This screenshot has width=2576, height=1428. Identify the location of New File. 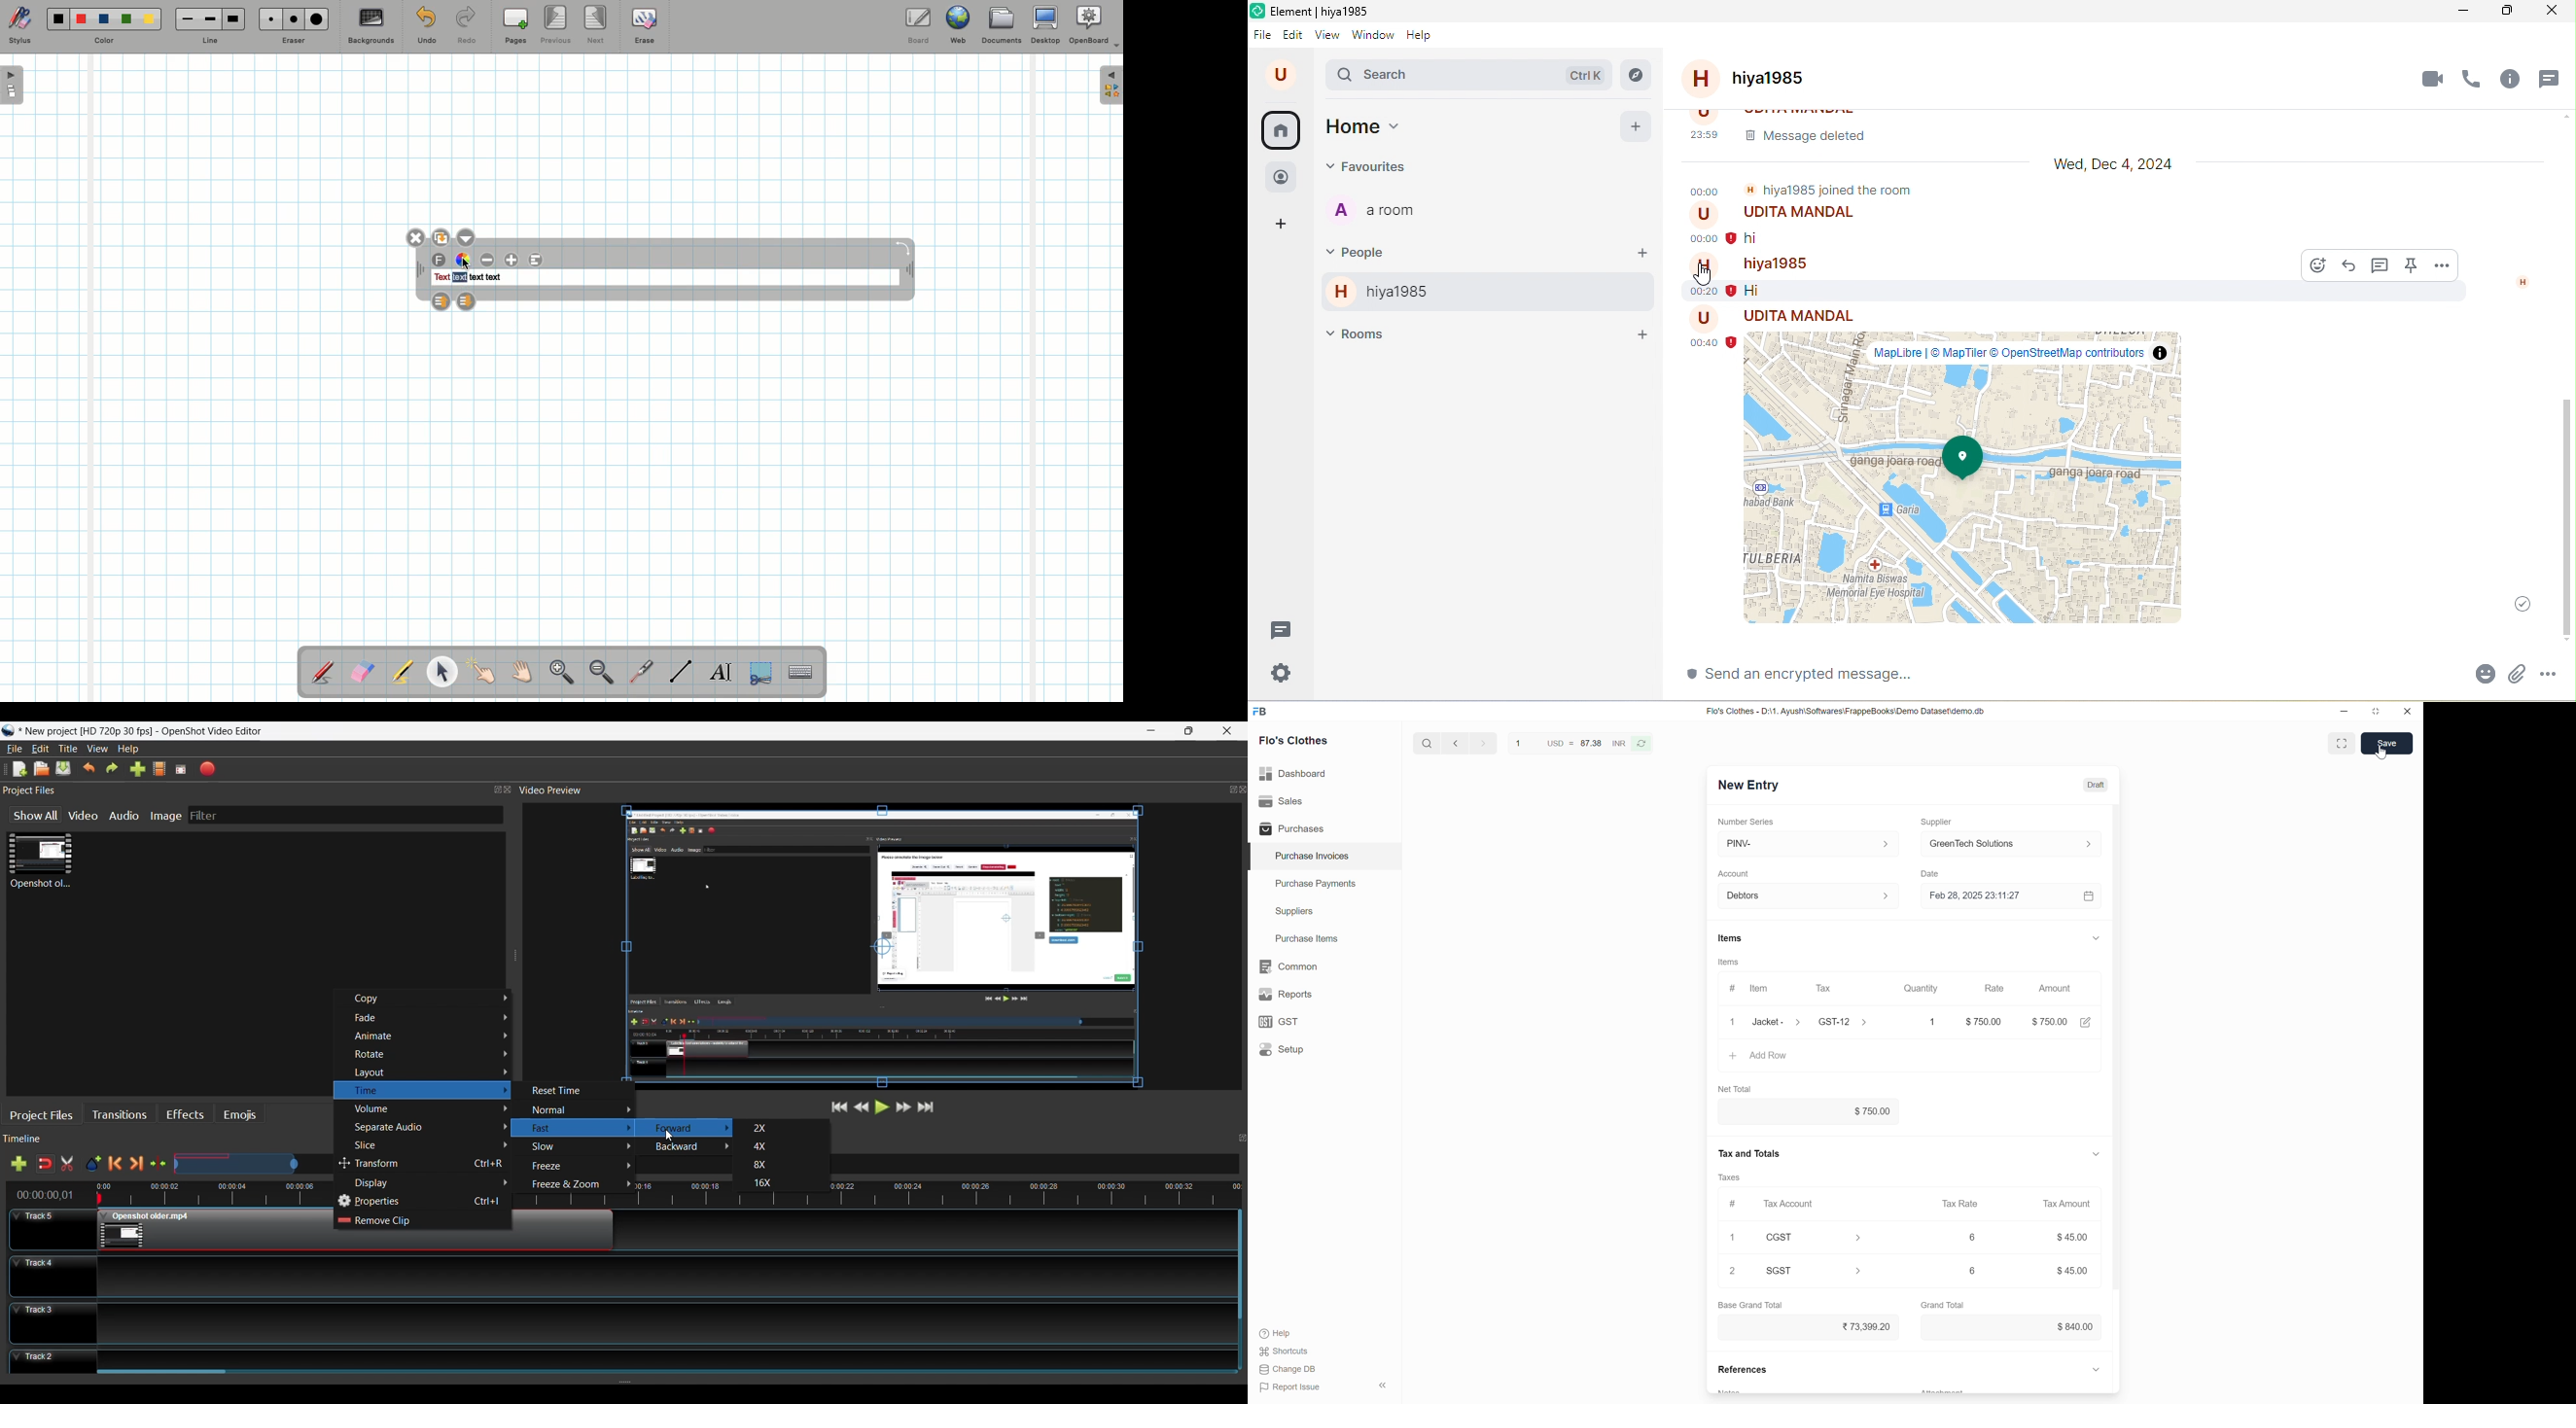
(16, 769).